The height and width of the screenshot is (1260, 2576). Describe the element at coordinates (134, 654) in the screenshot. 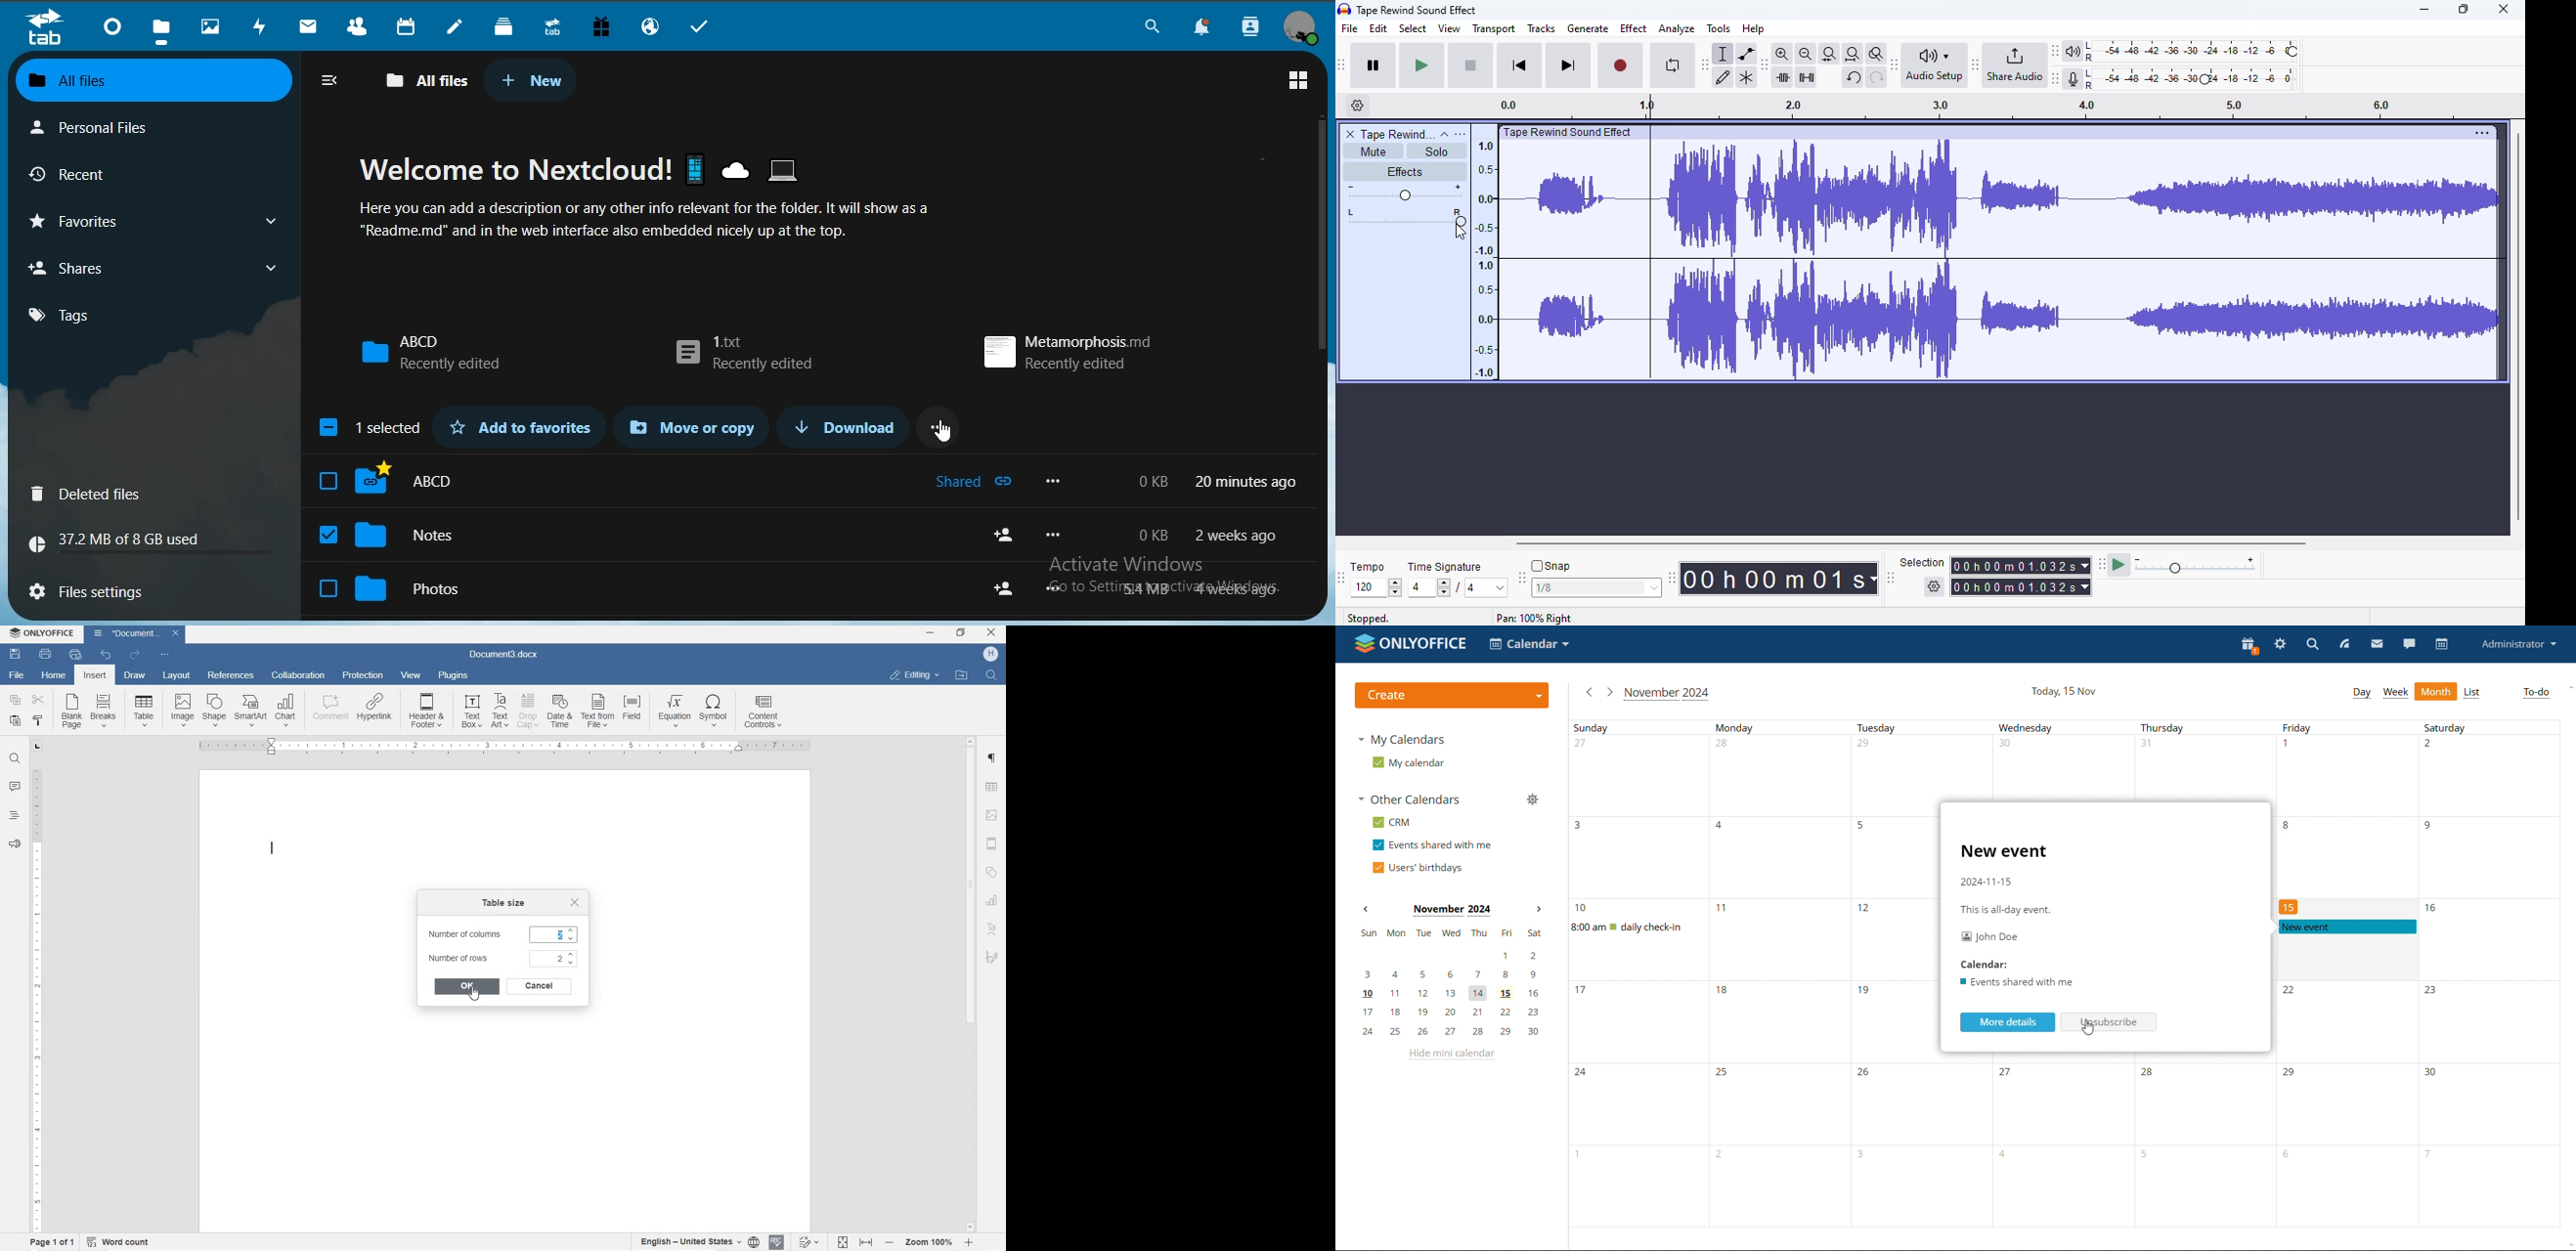

I see `REDO` at that location.